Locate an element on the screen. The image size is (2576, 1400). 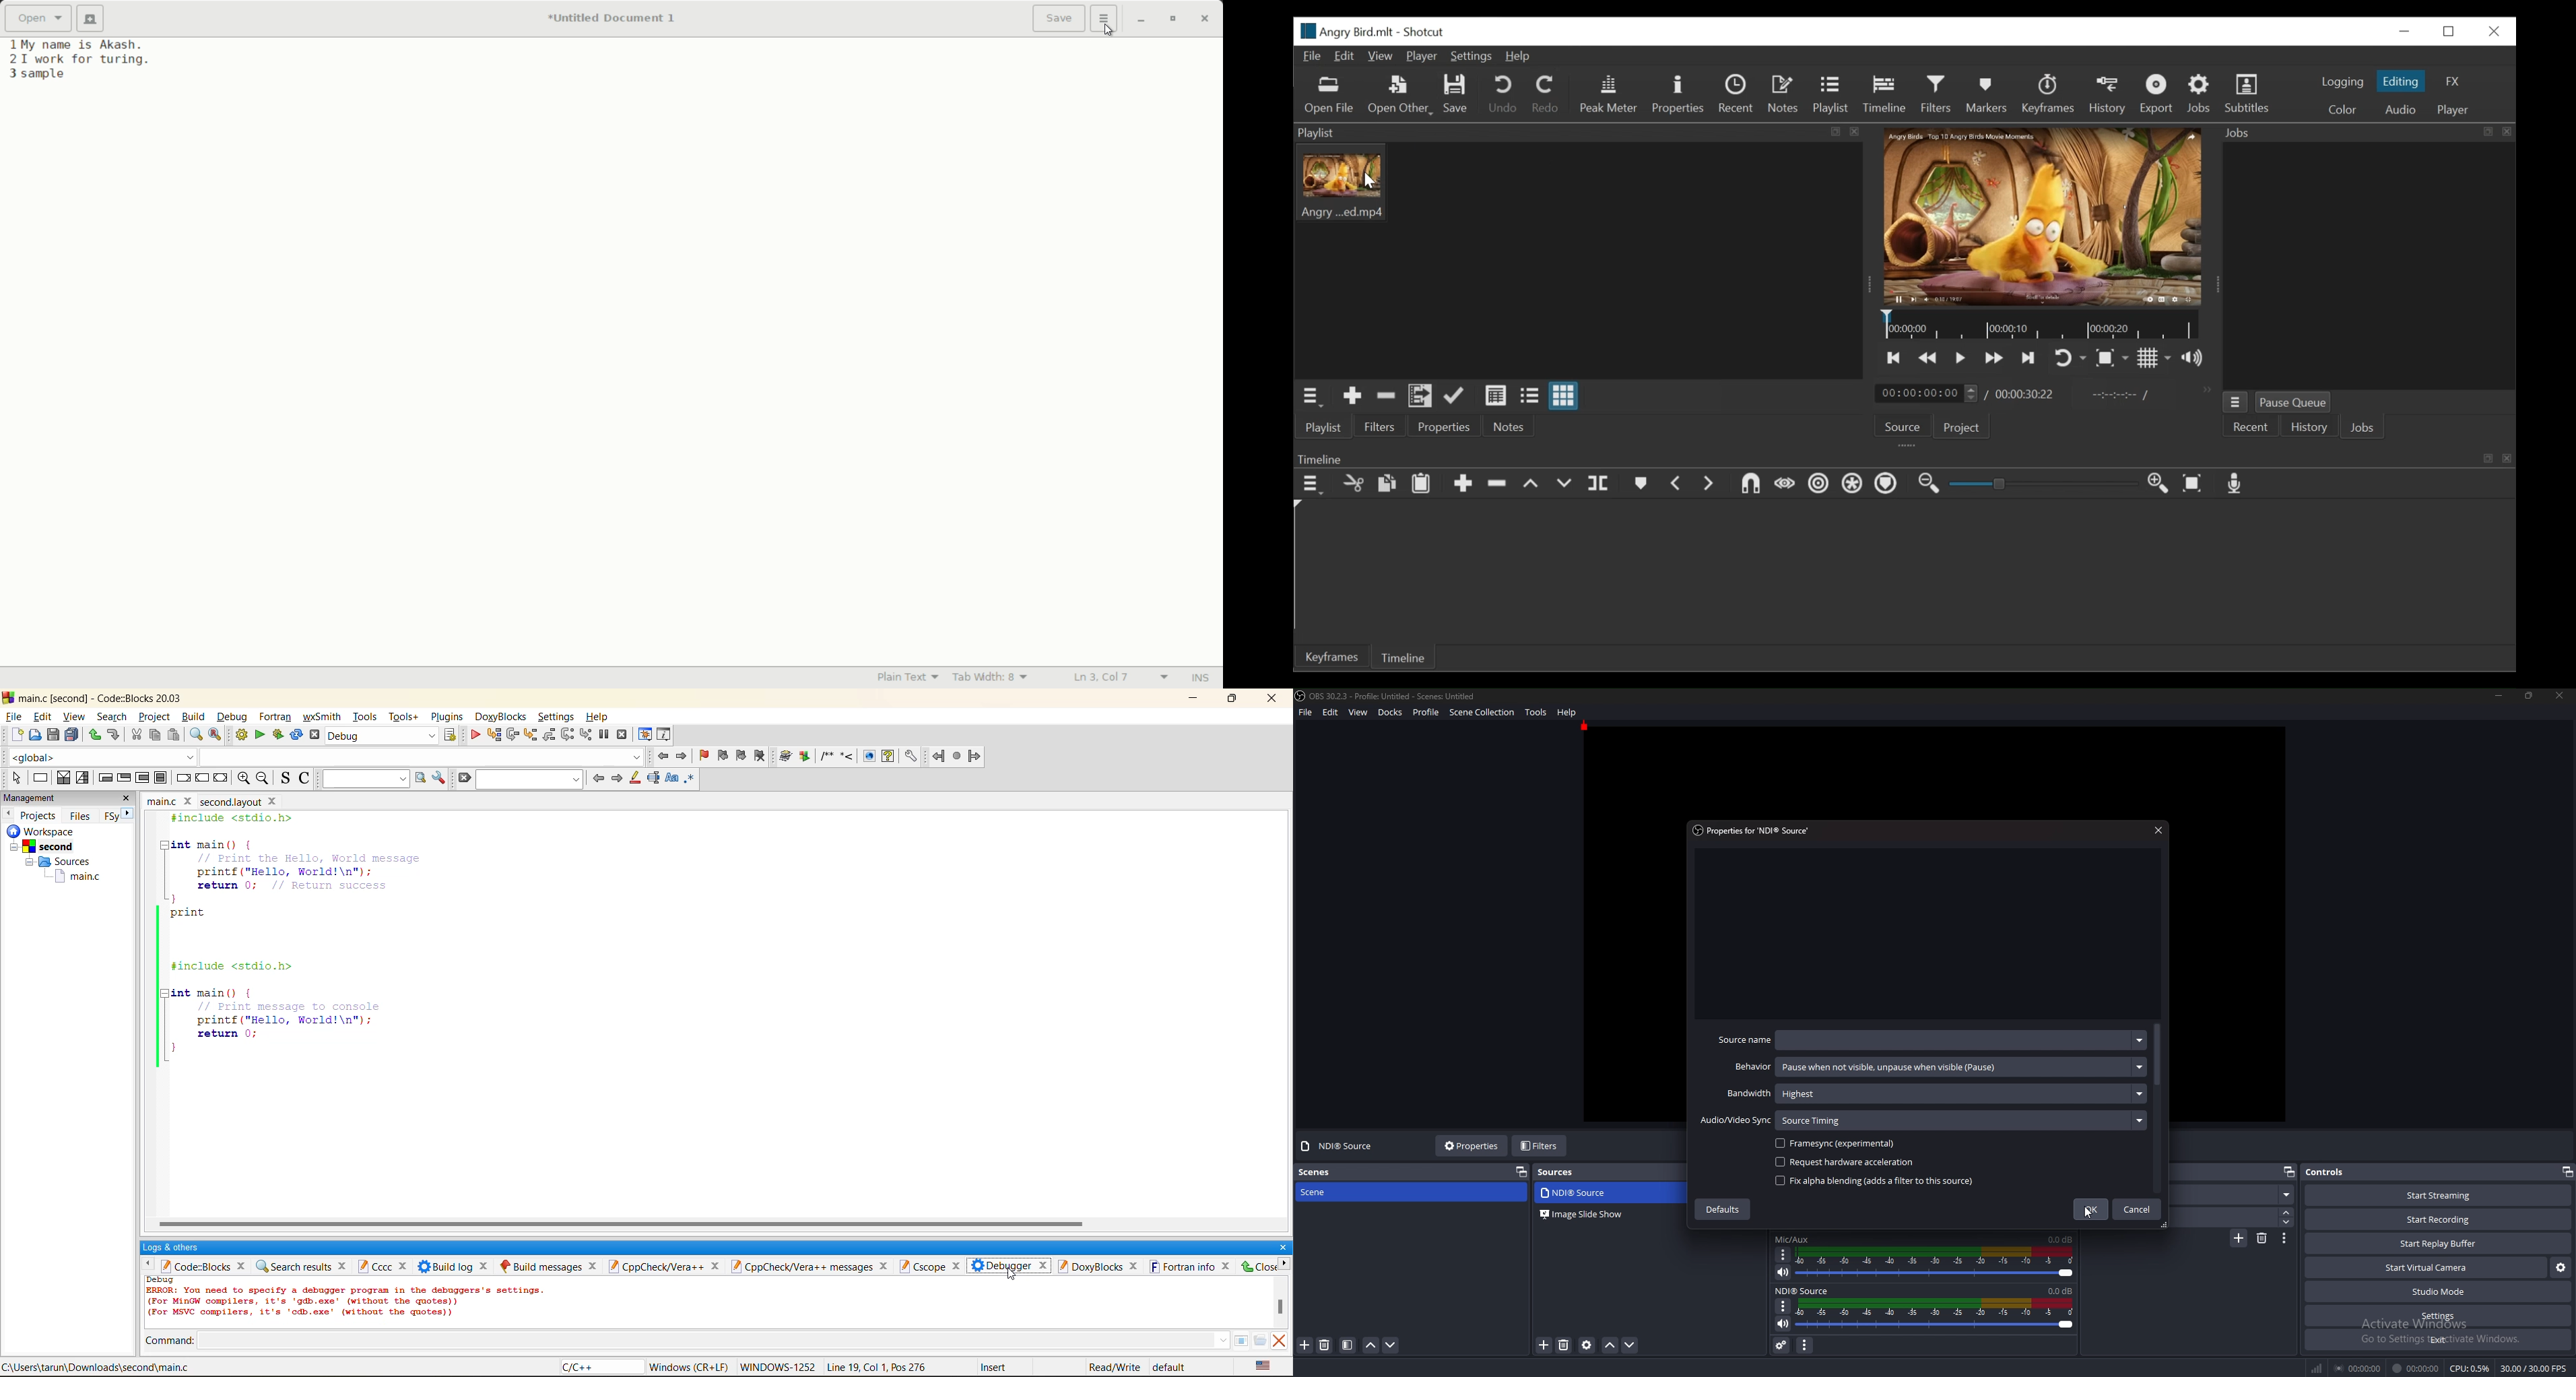
Keyframe is located at coordinates (1329, 657).